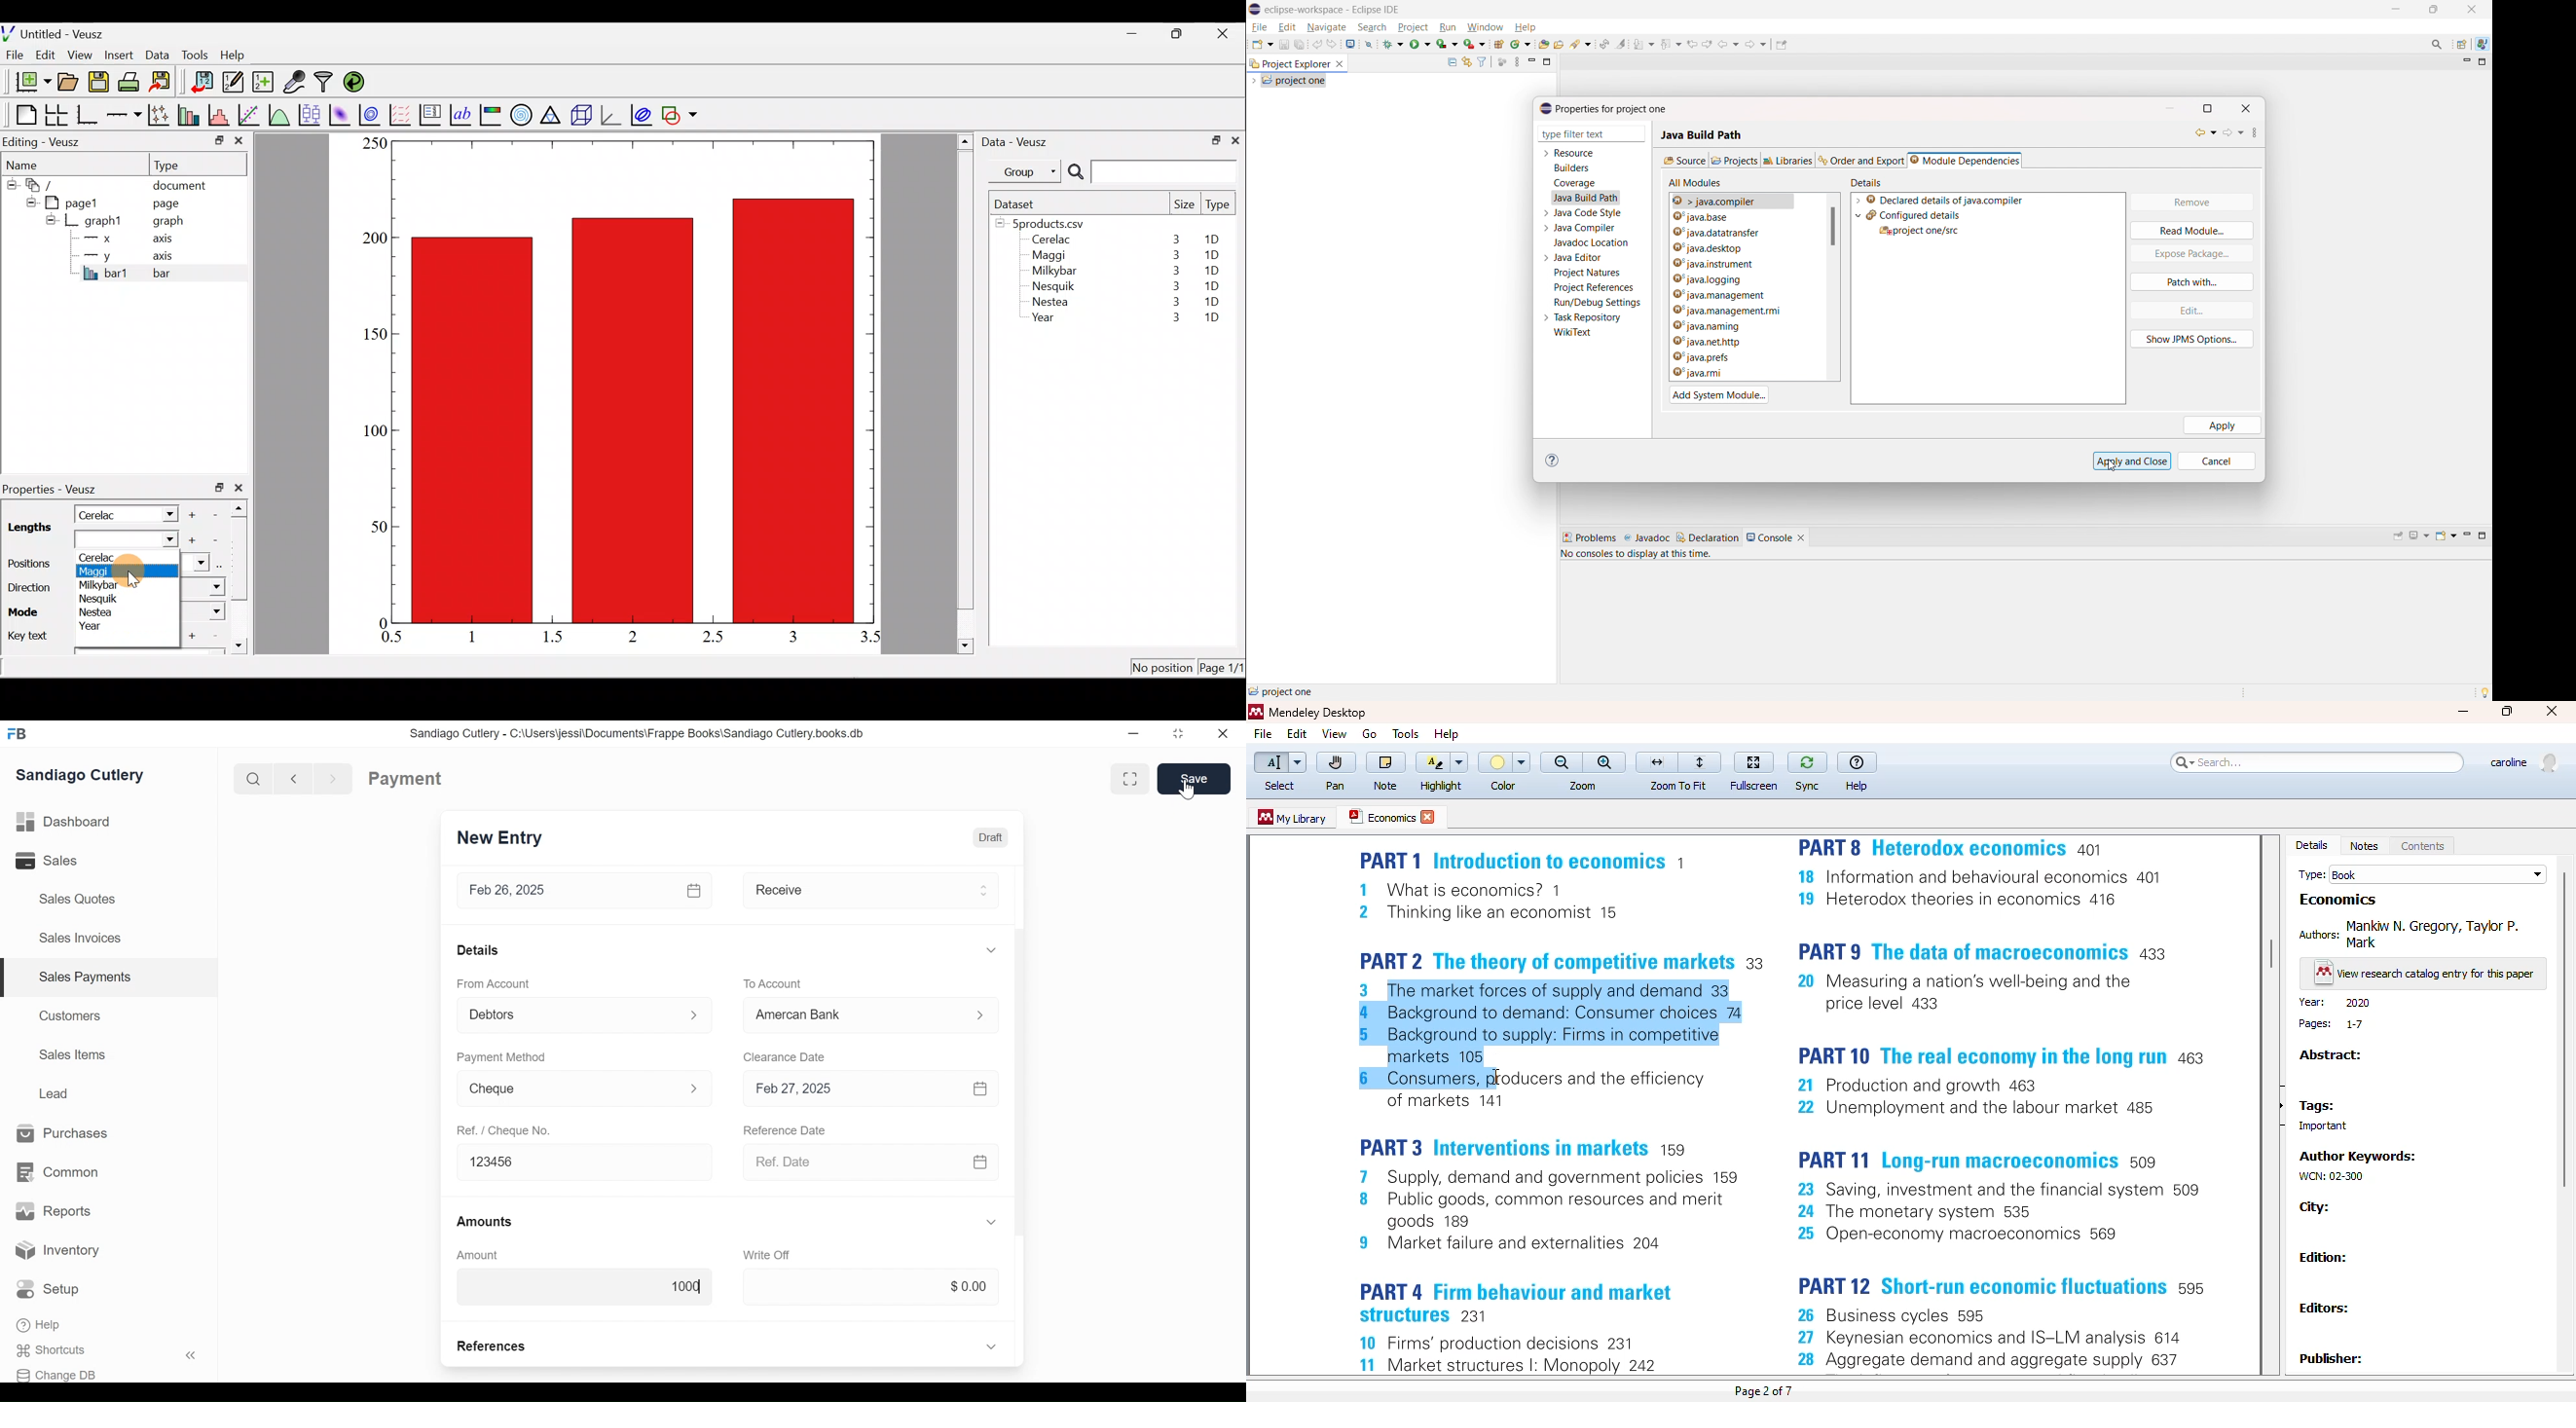 The height and width of the screenshot is (1428, 2576). I want to click on minimize, so click(2464, 712).